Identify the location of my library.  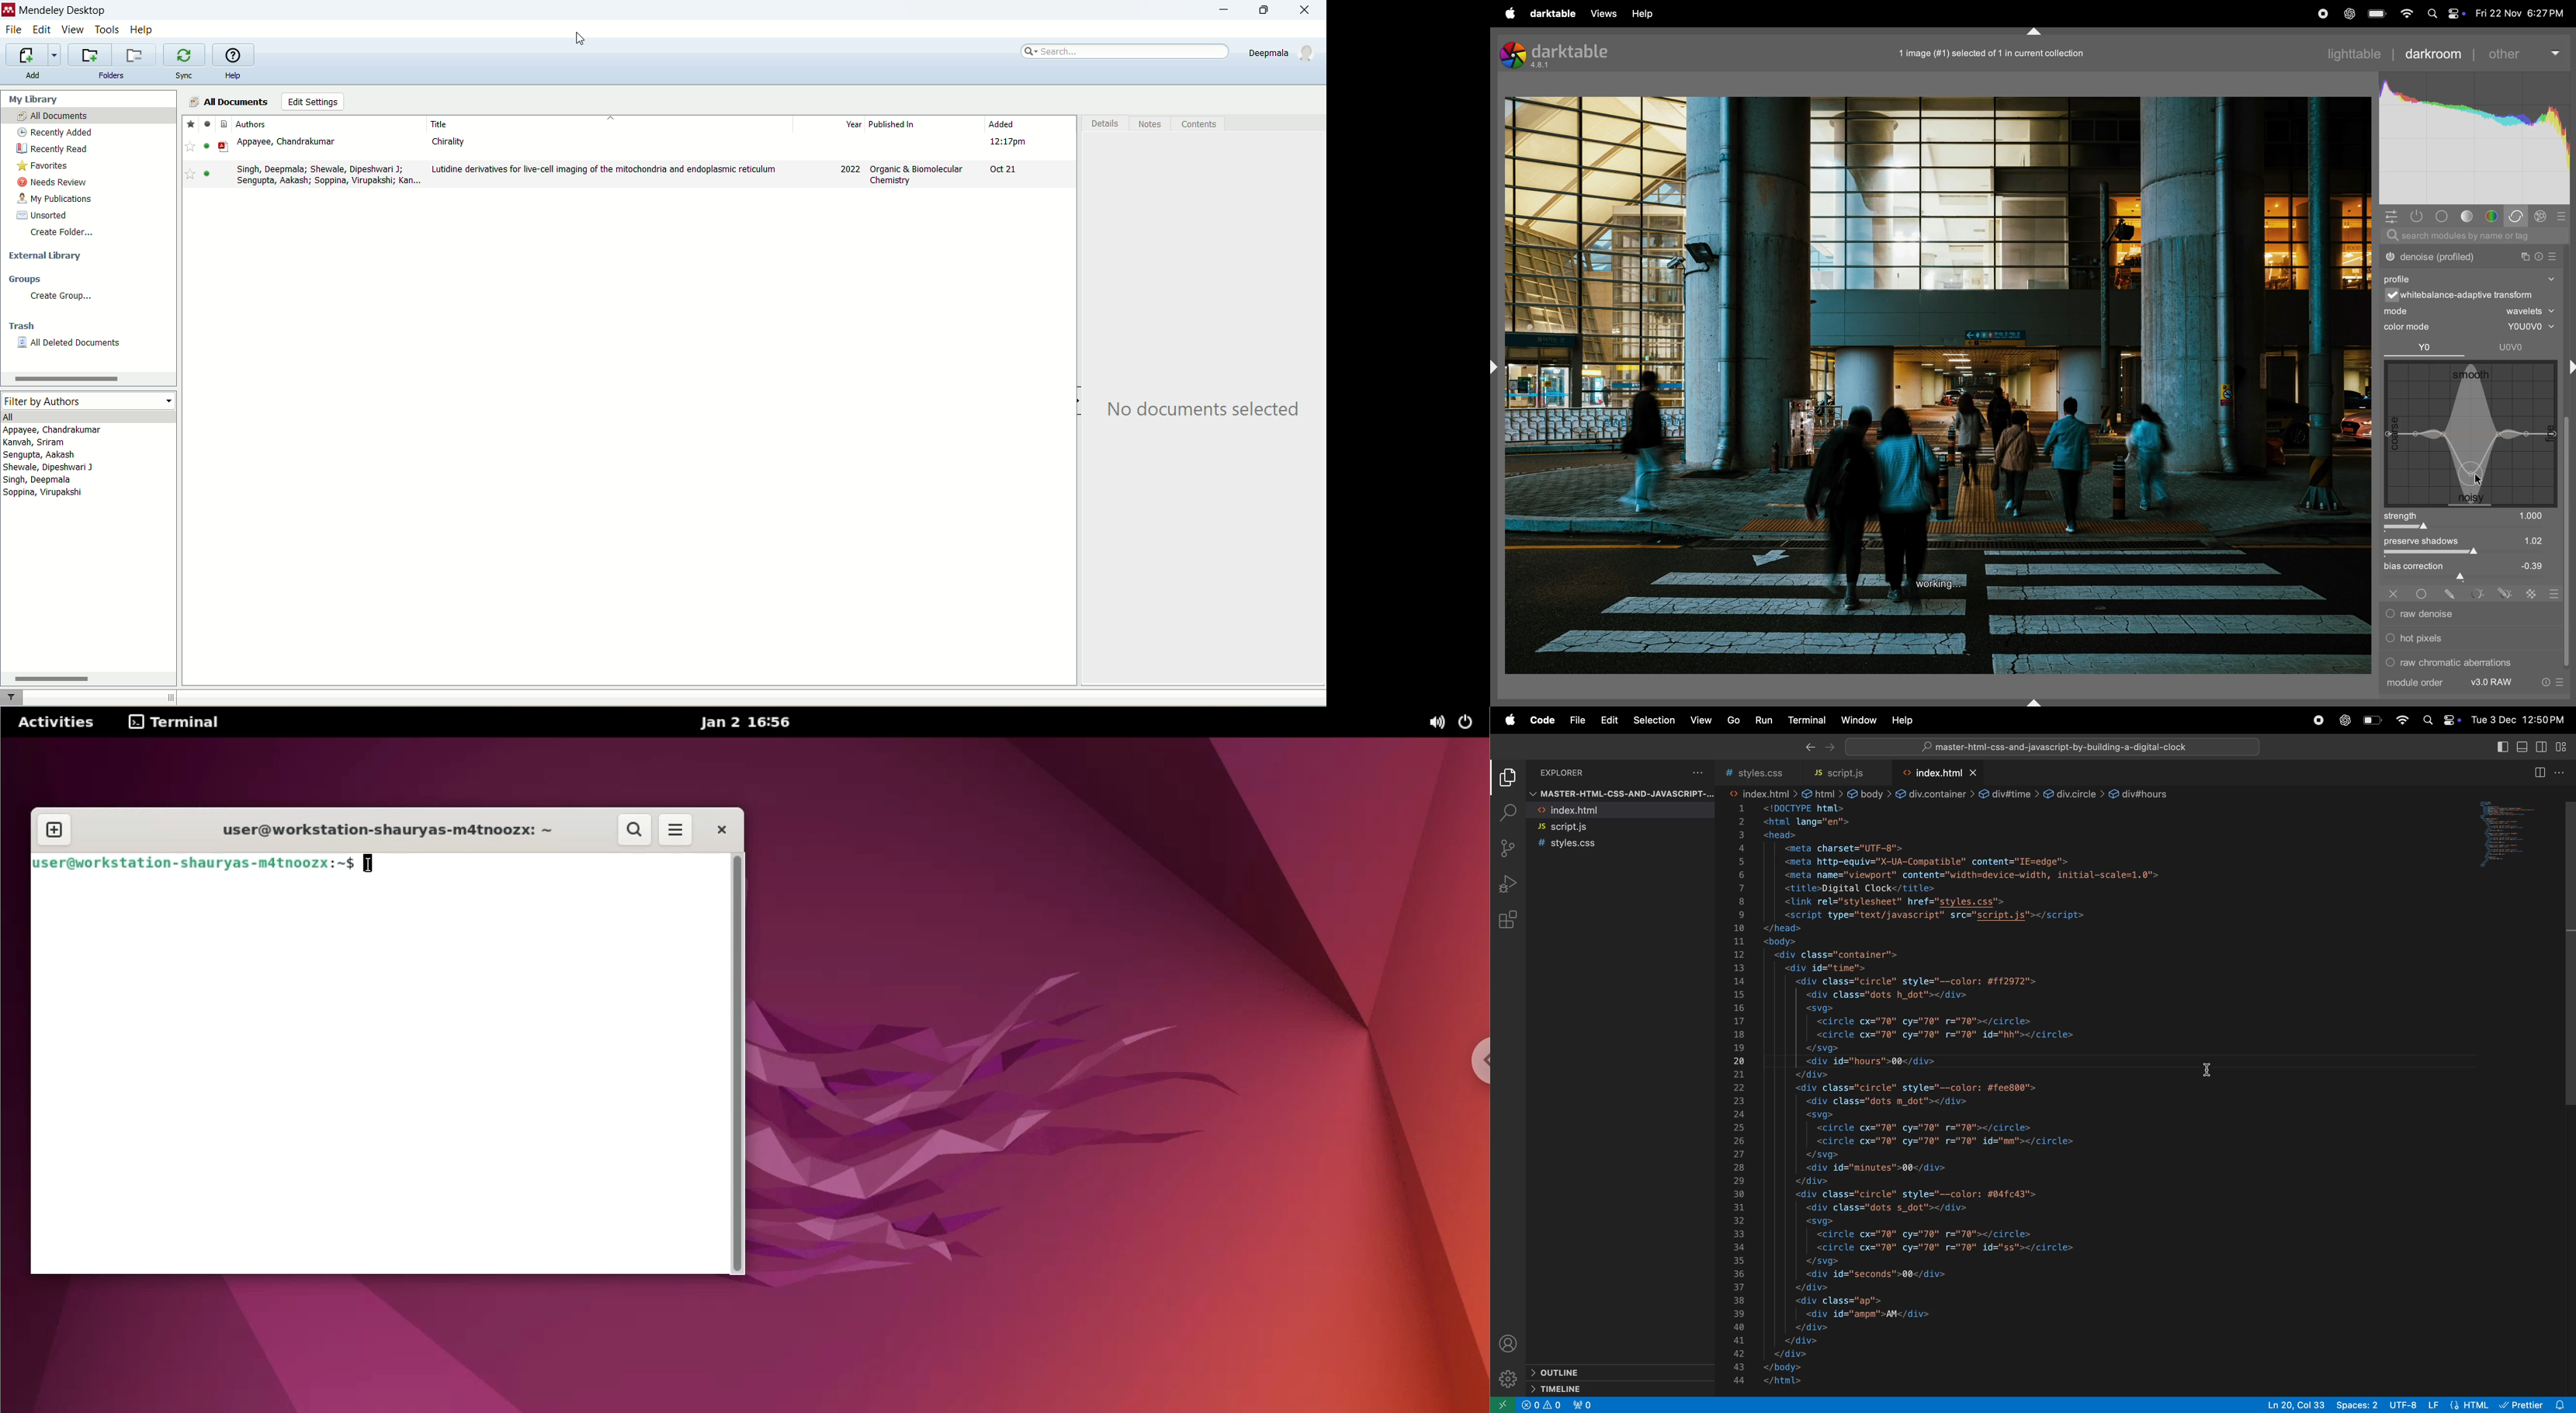
(51, 98).